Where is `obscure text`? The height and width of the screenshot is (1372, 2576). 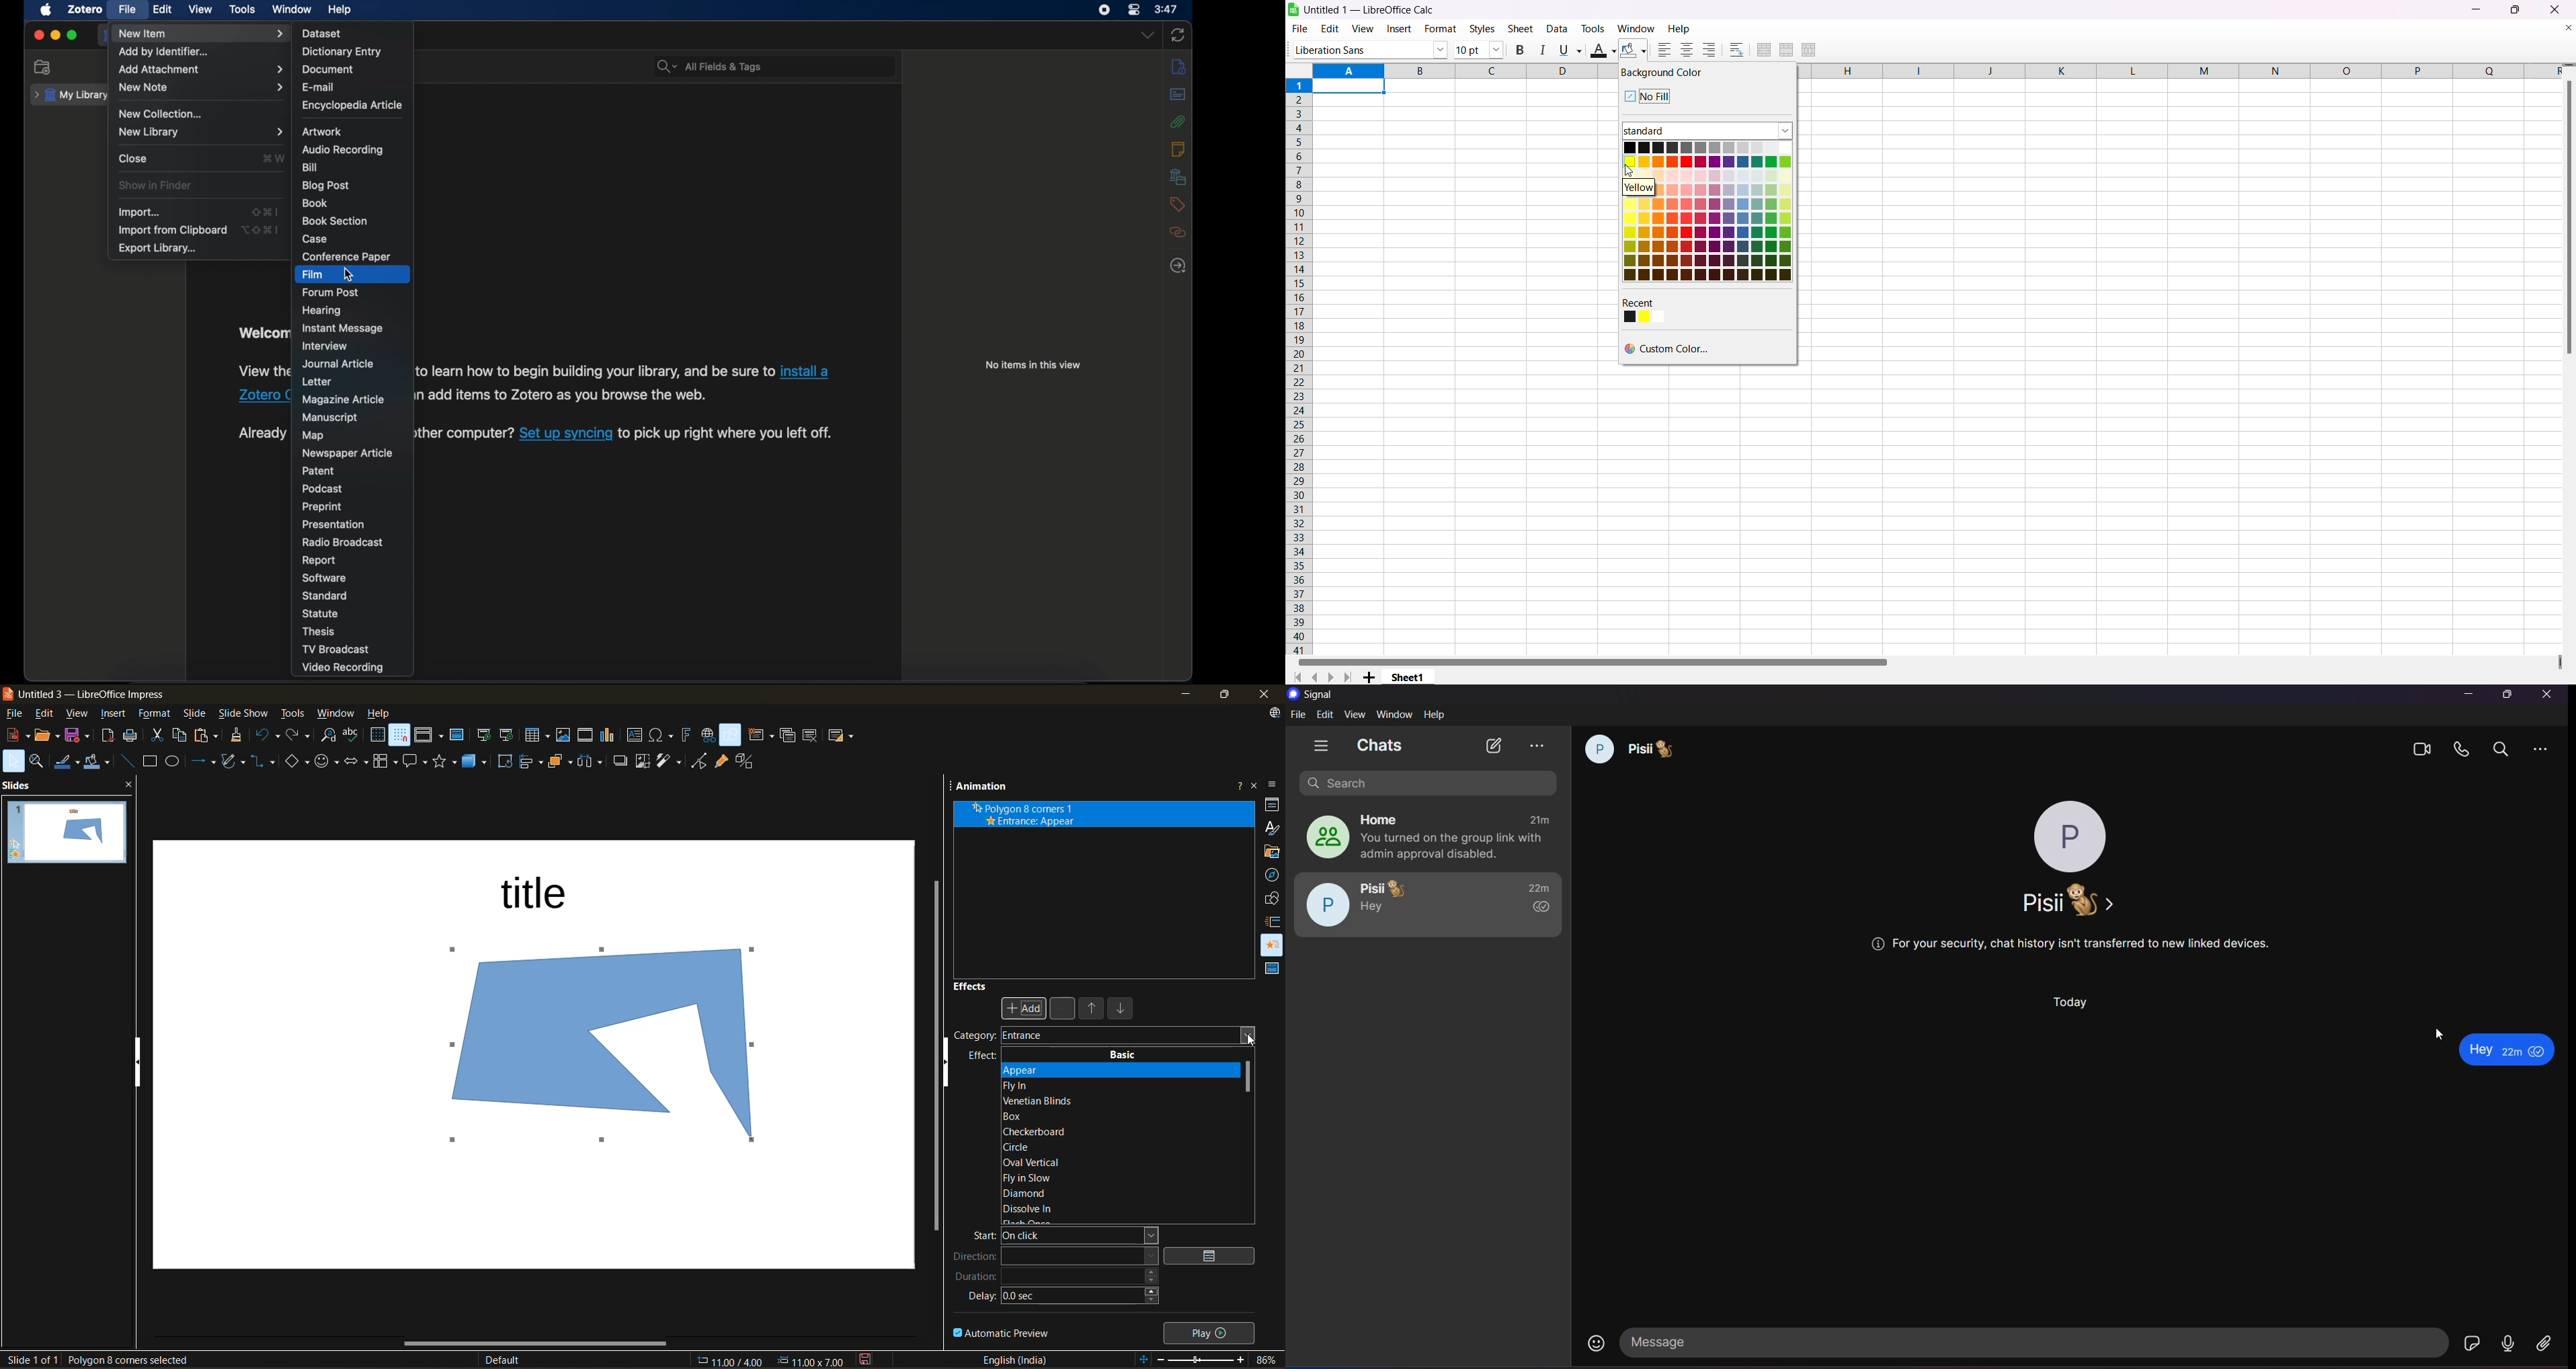 obscure text is located at coordinates (262, 434).